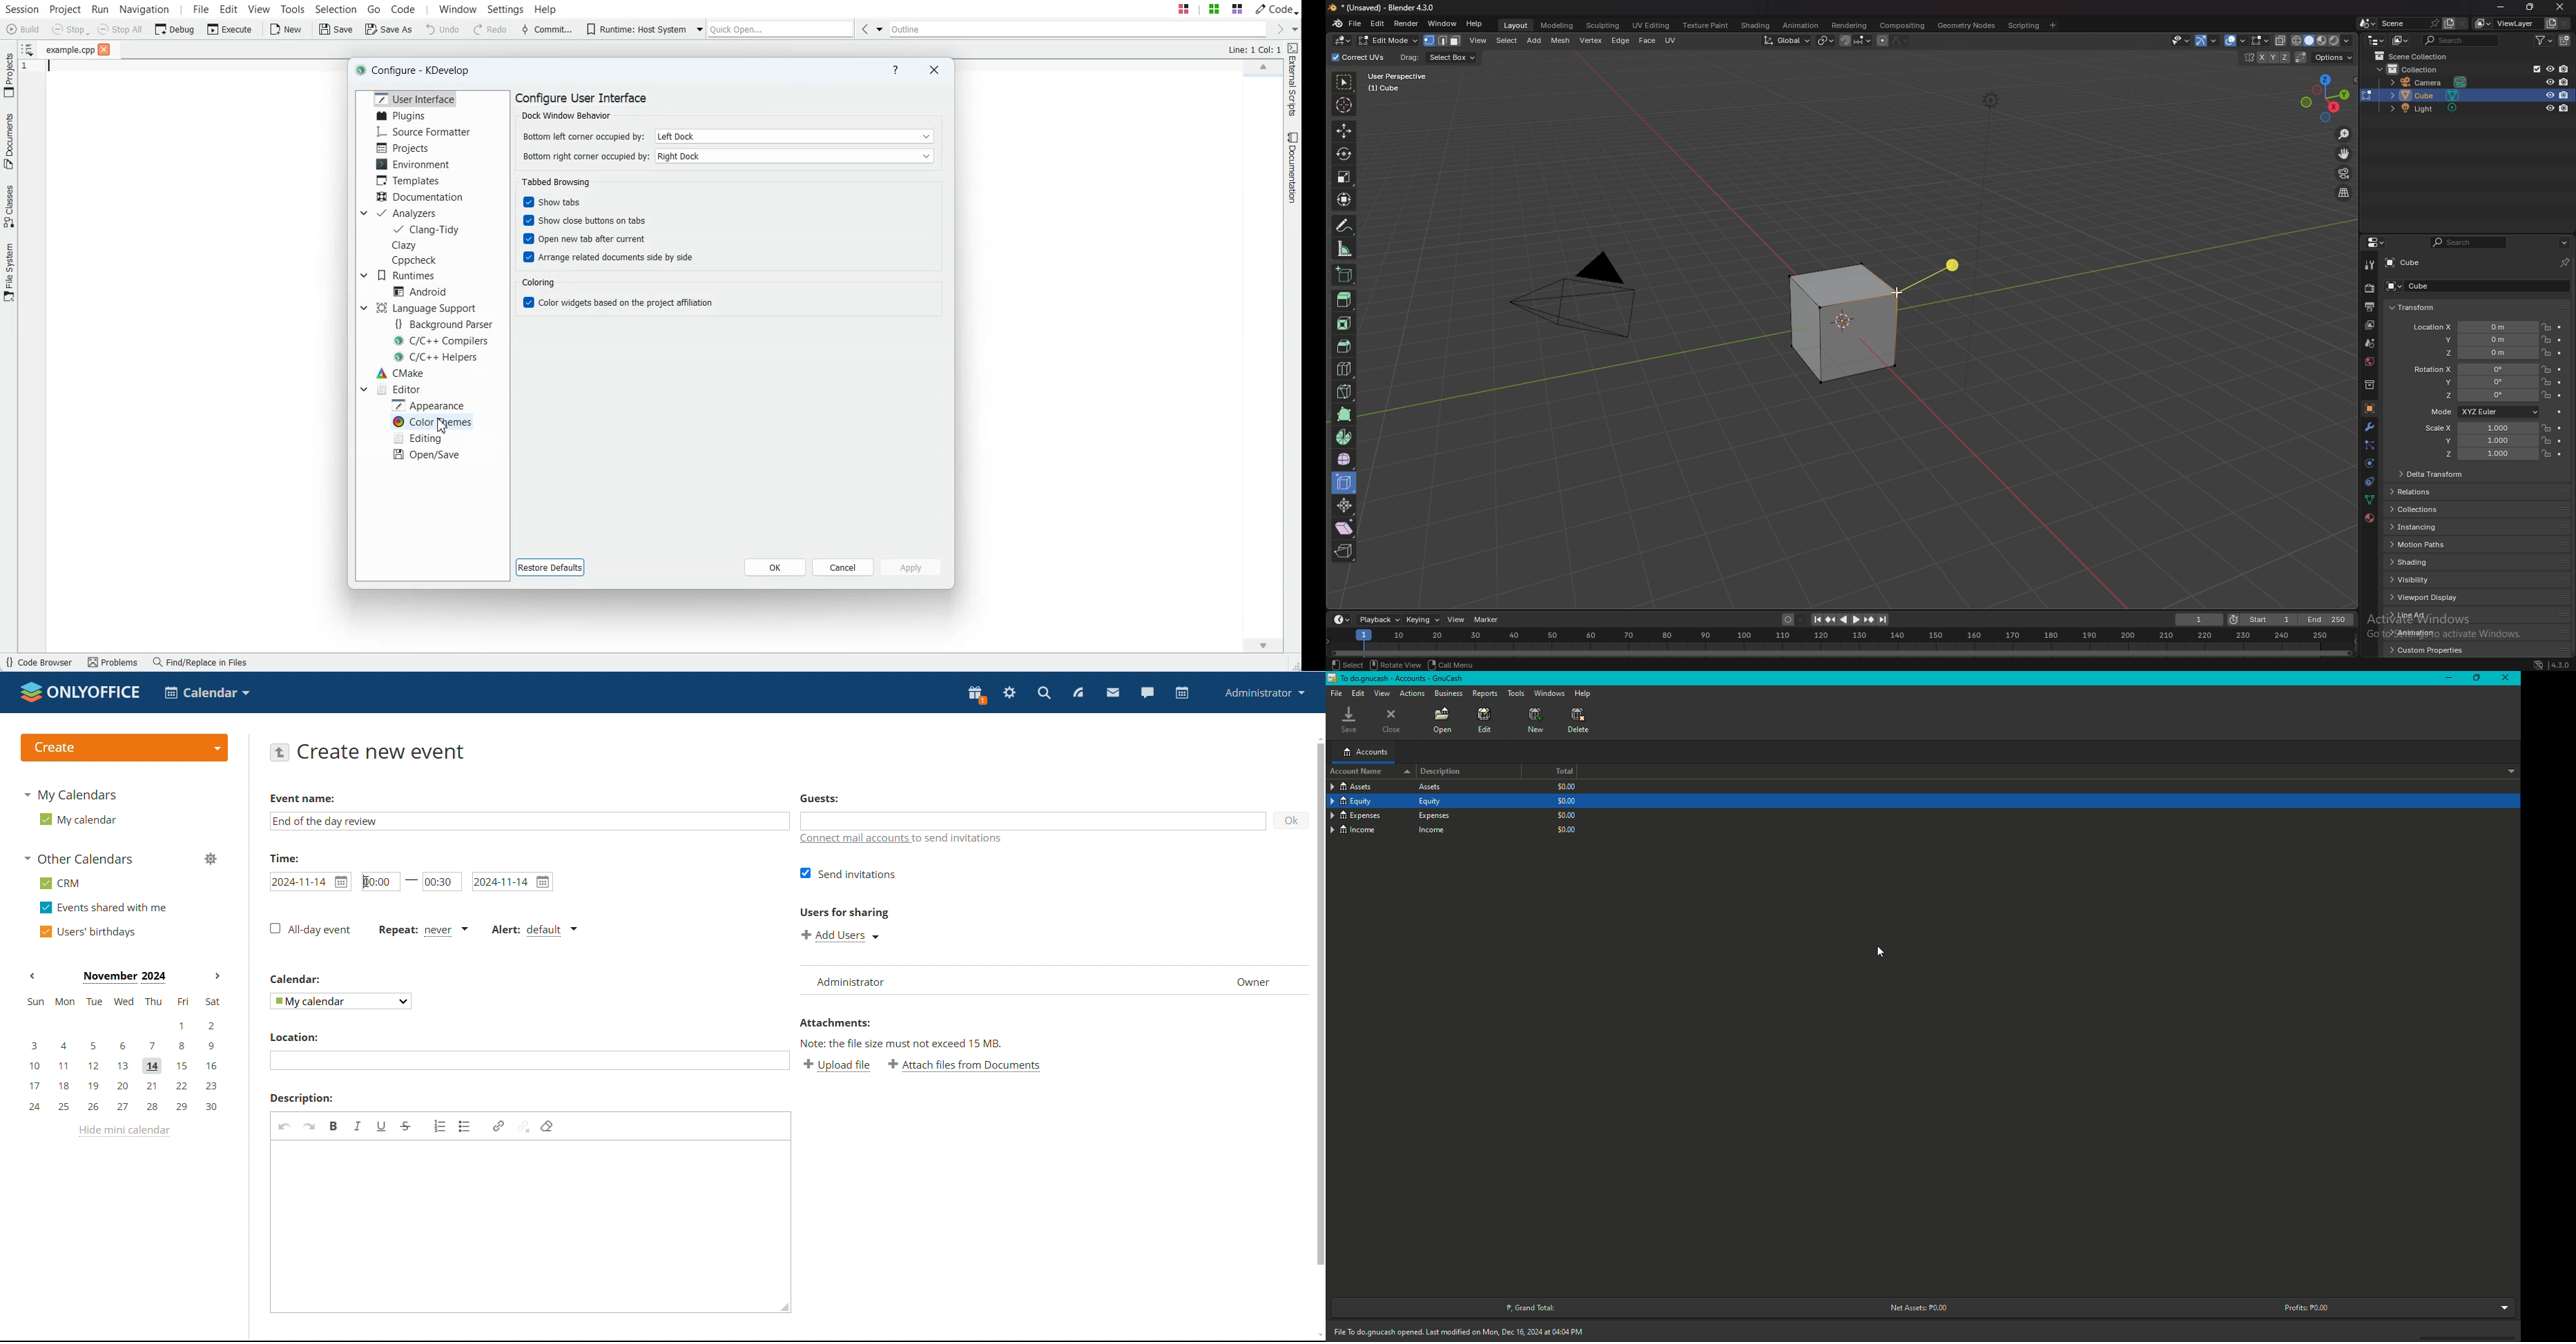 This screenshot has width=2576, height=1344. Describe the element at coordinates (2547, 453) in the screenshot. I see `lock` at that location.